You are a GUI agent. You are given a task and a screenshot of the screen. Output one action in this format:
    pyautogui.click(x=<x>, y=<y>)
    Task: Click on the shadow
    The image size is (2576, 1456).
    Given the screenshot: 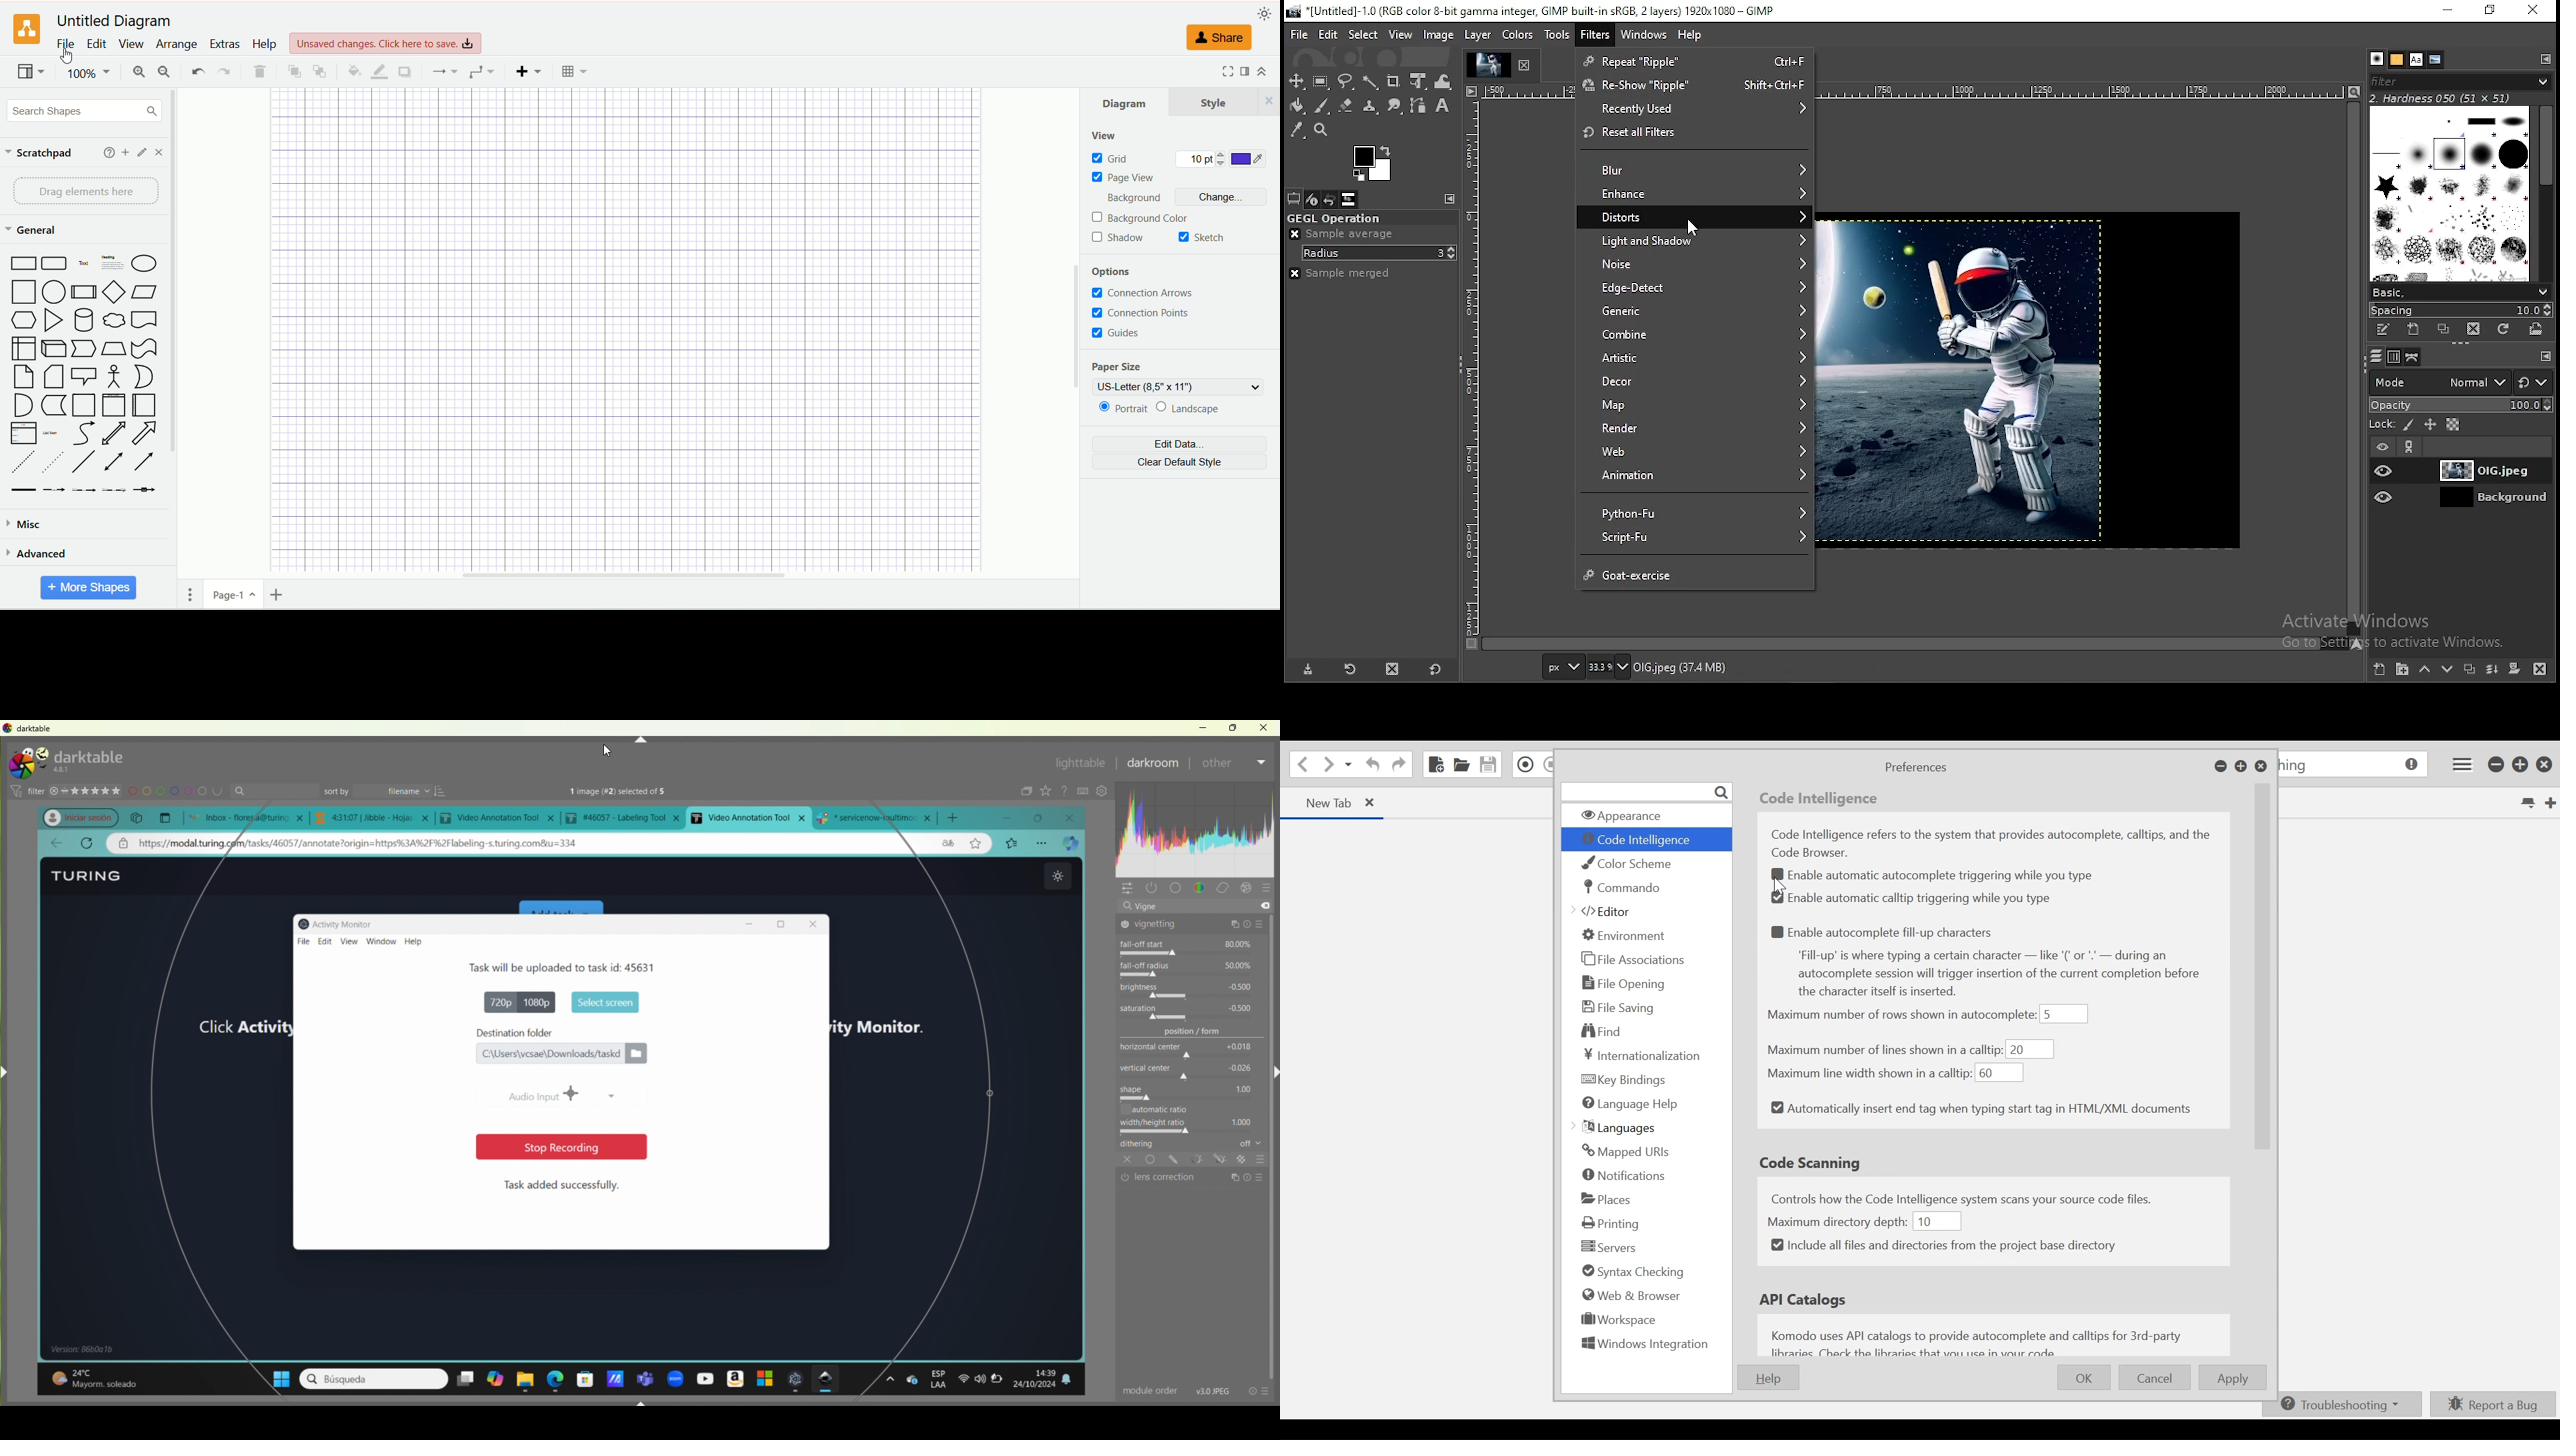 What is the action you would take?
    pyautogui.click(x=1119, y=239)
    